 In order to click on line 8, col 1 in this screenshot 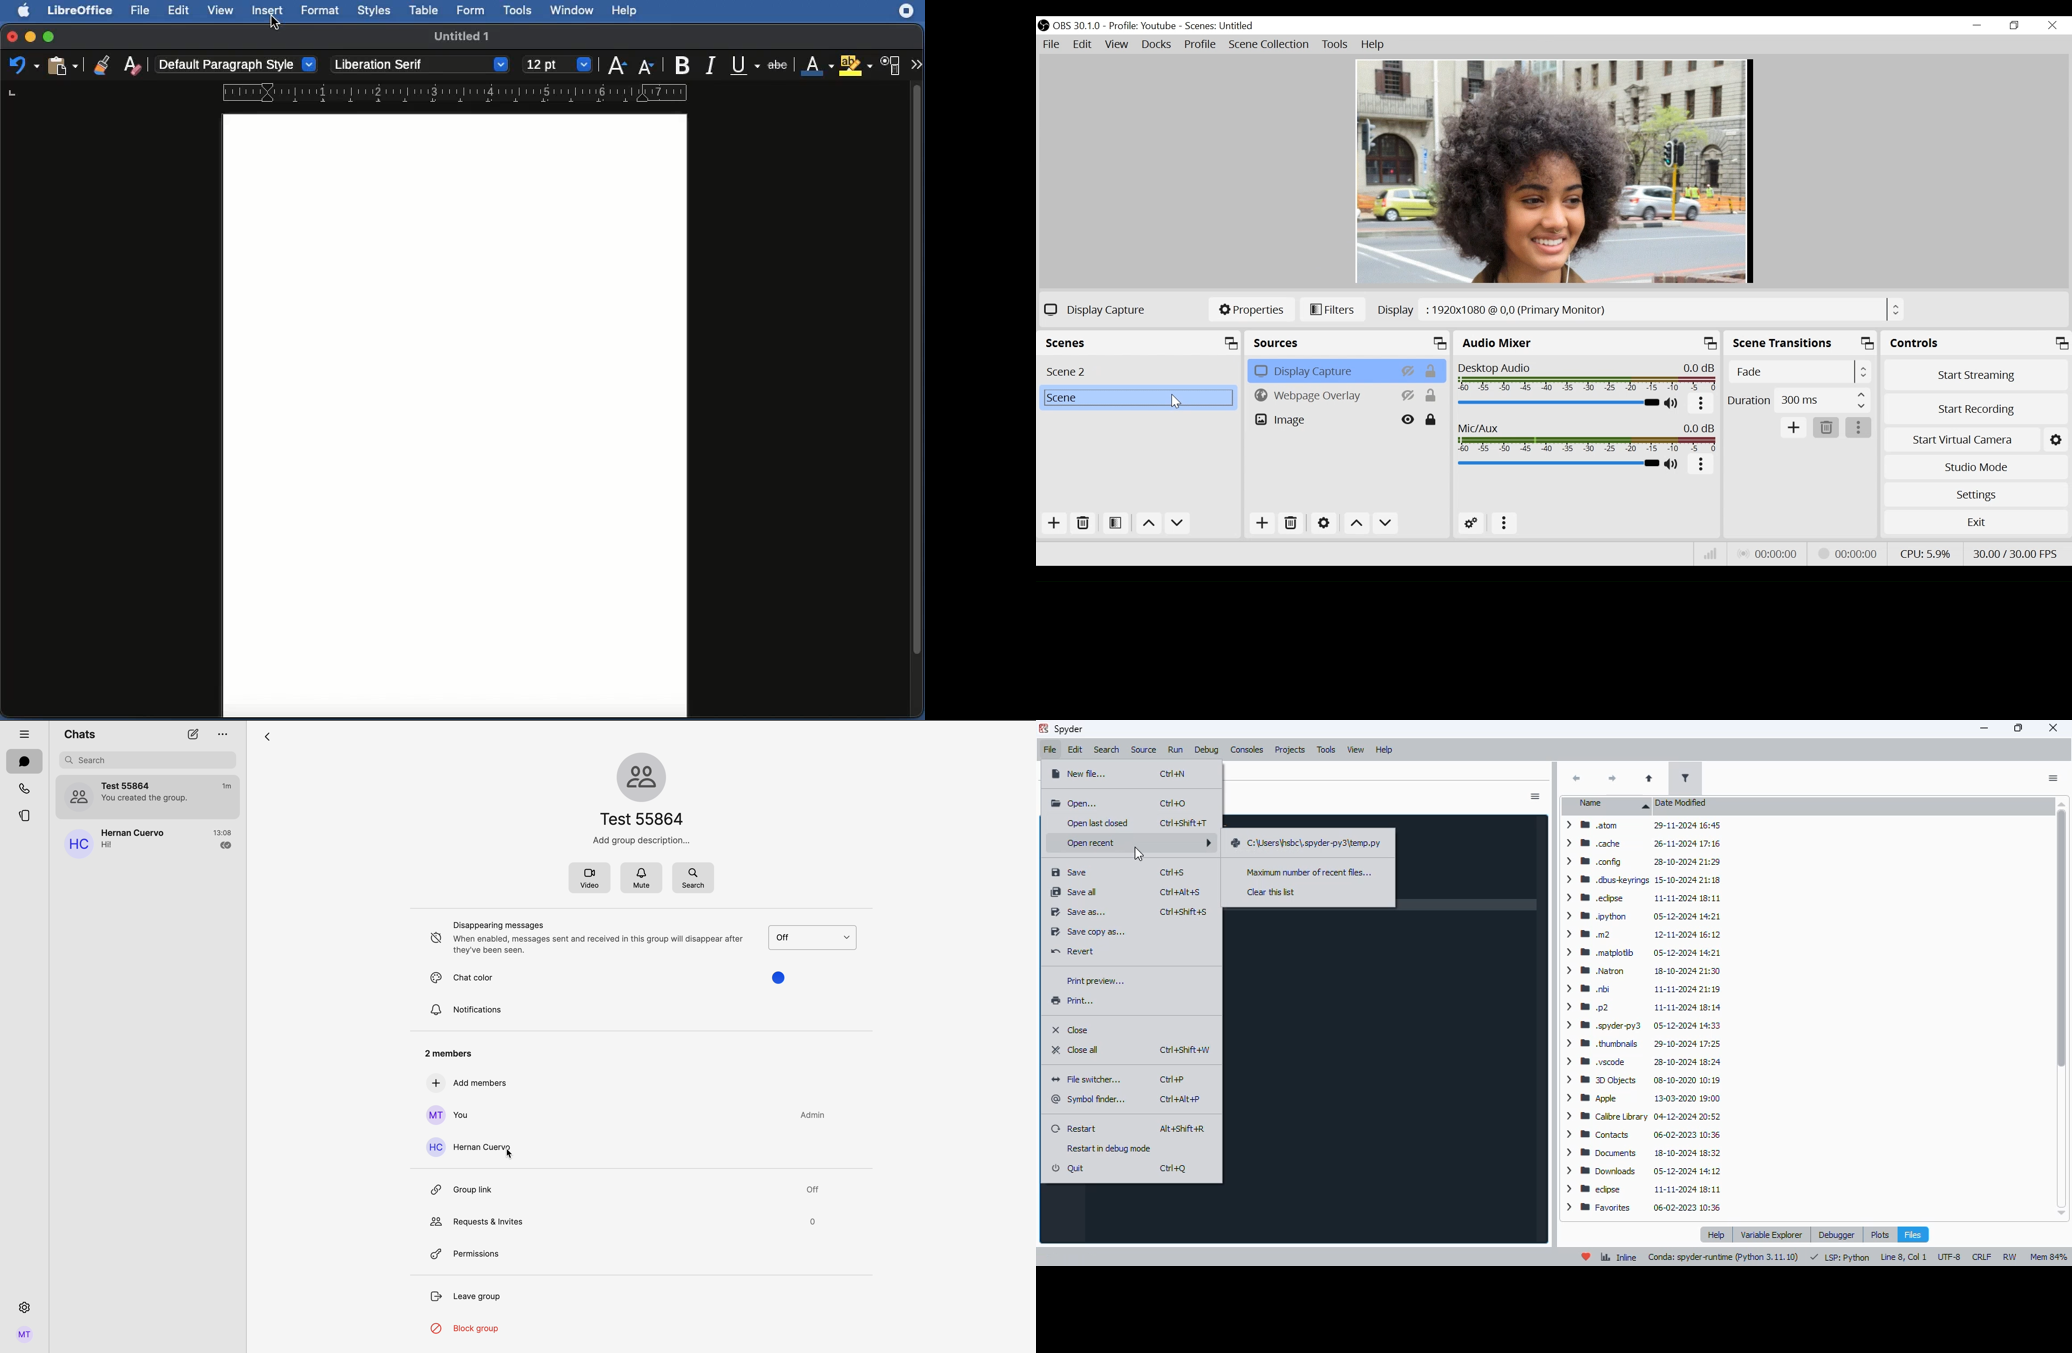, I will do `click(1904, 1257)`.